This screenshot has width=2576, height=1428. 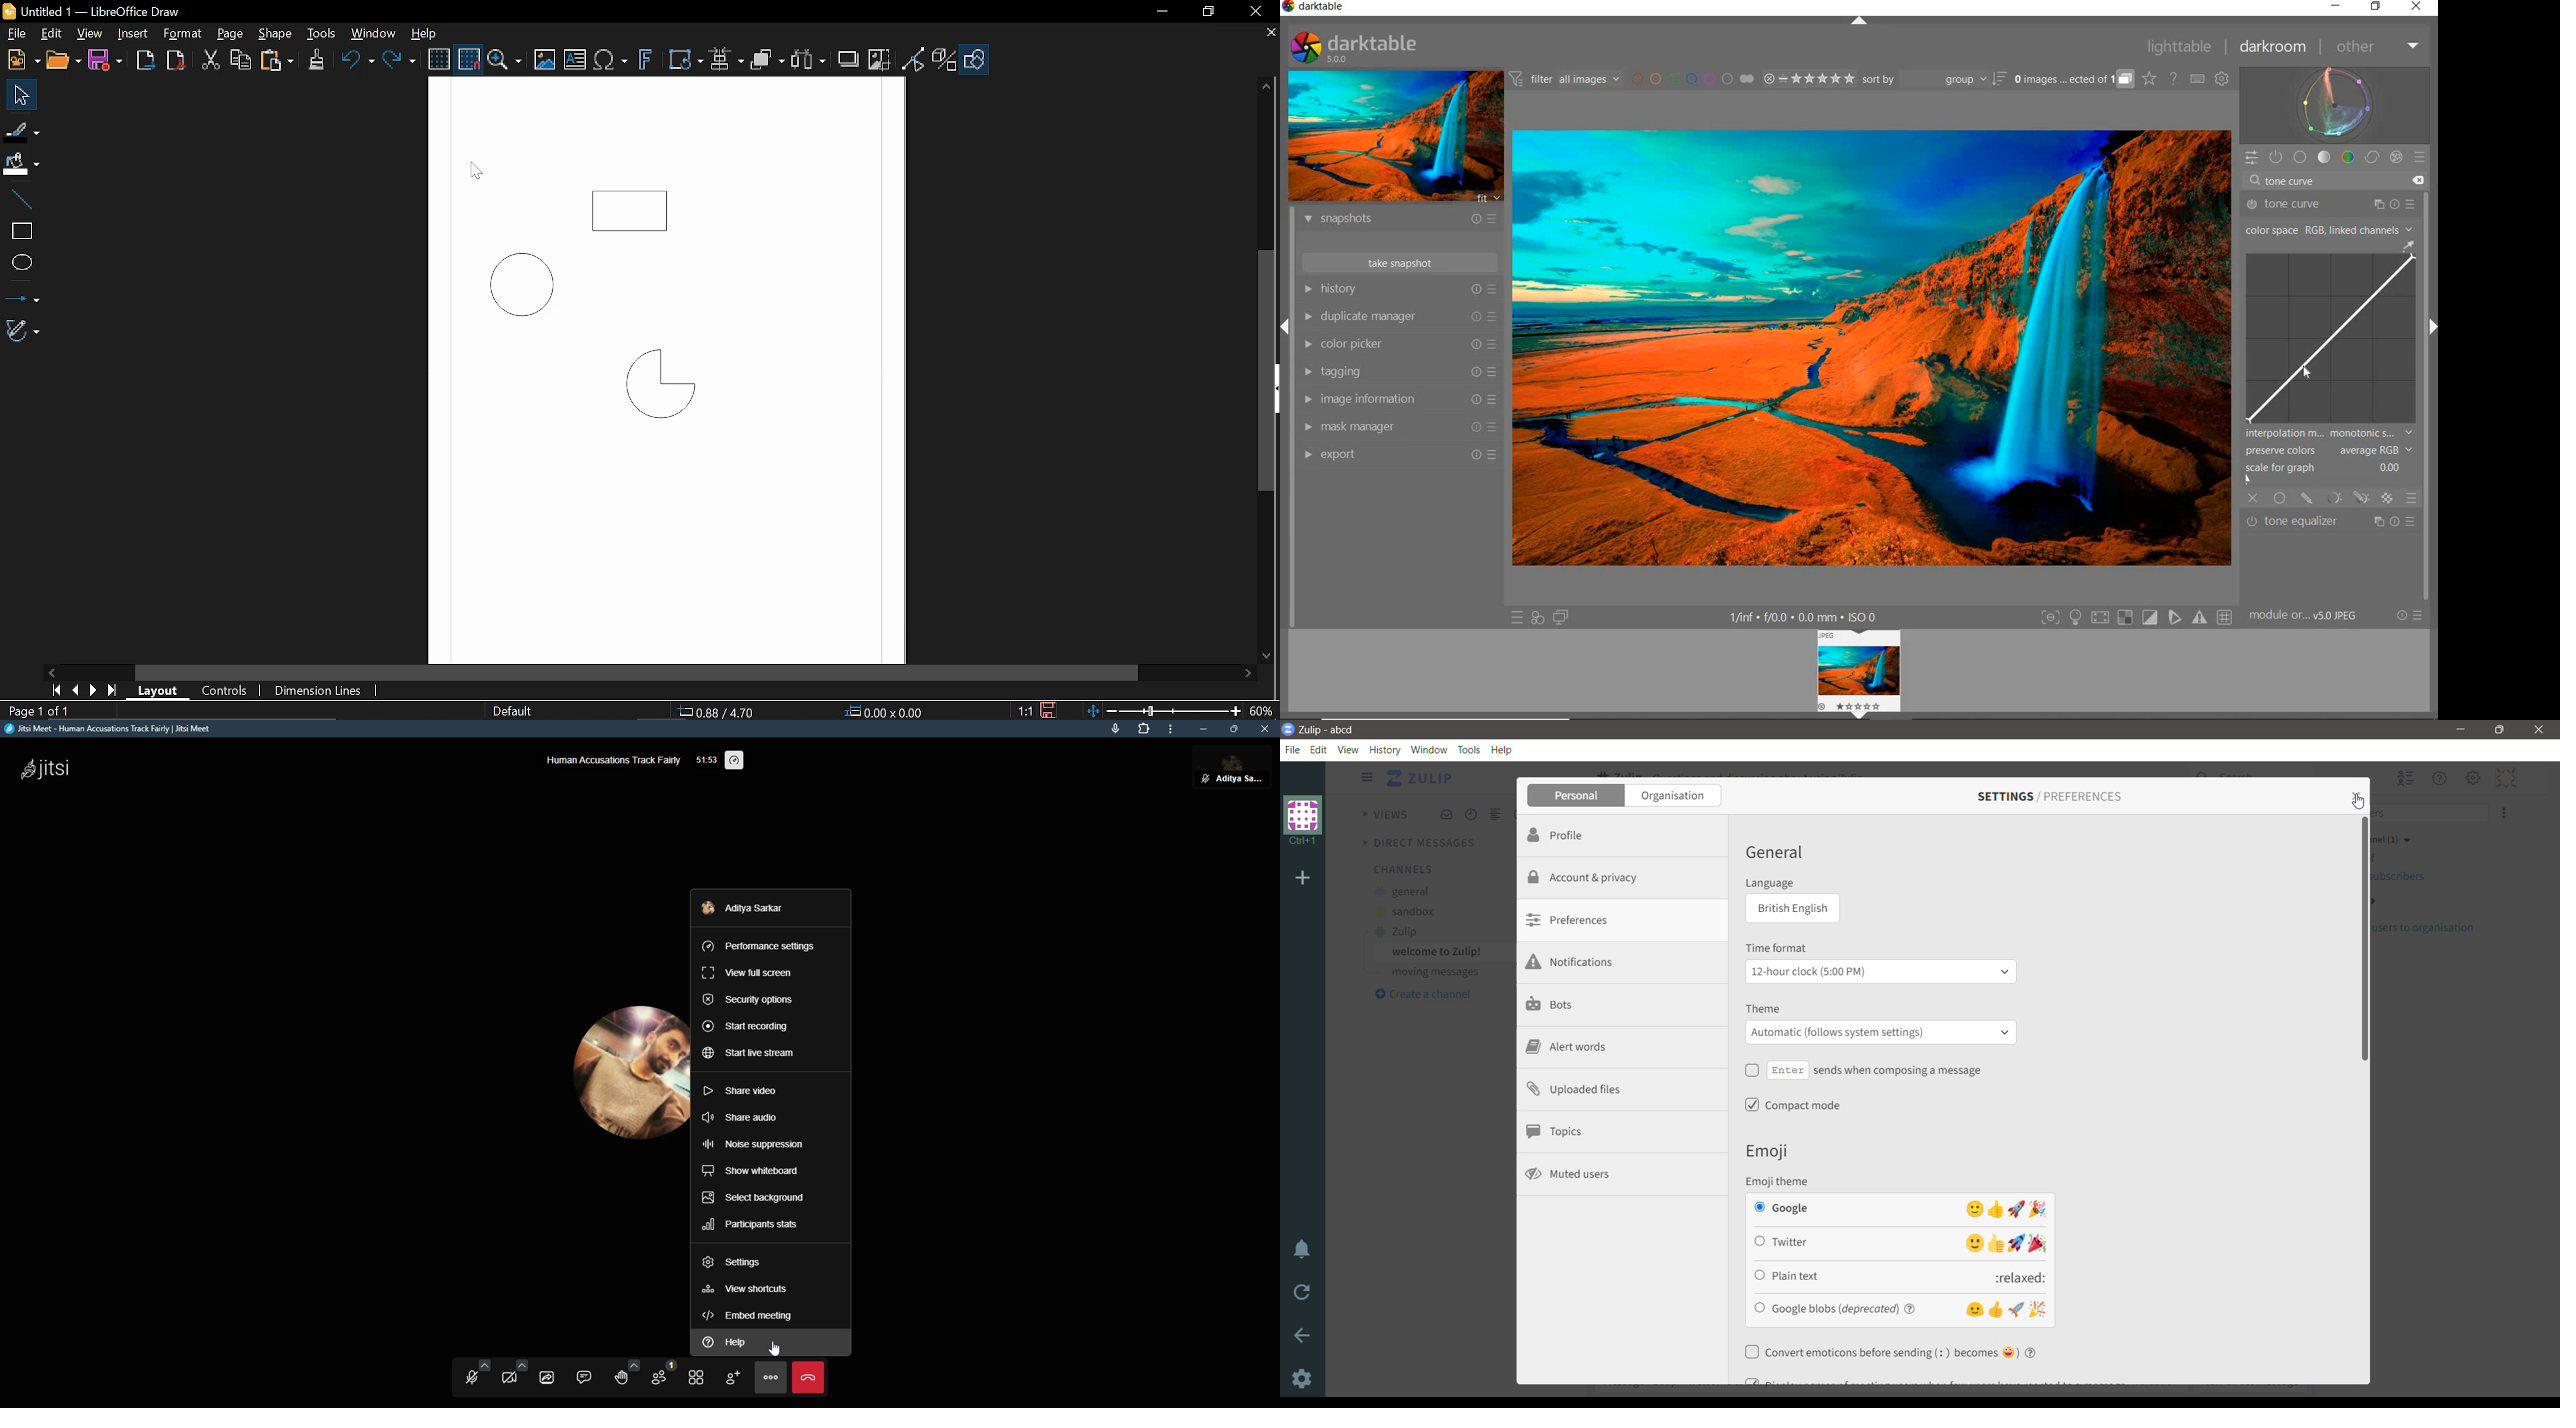 What do you see at coordinates (54, 691) in the screenshot?
I see `First page` at bounding box center [54, 691].